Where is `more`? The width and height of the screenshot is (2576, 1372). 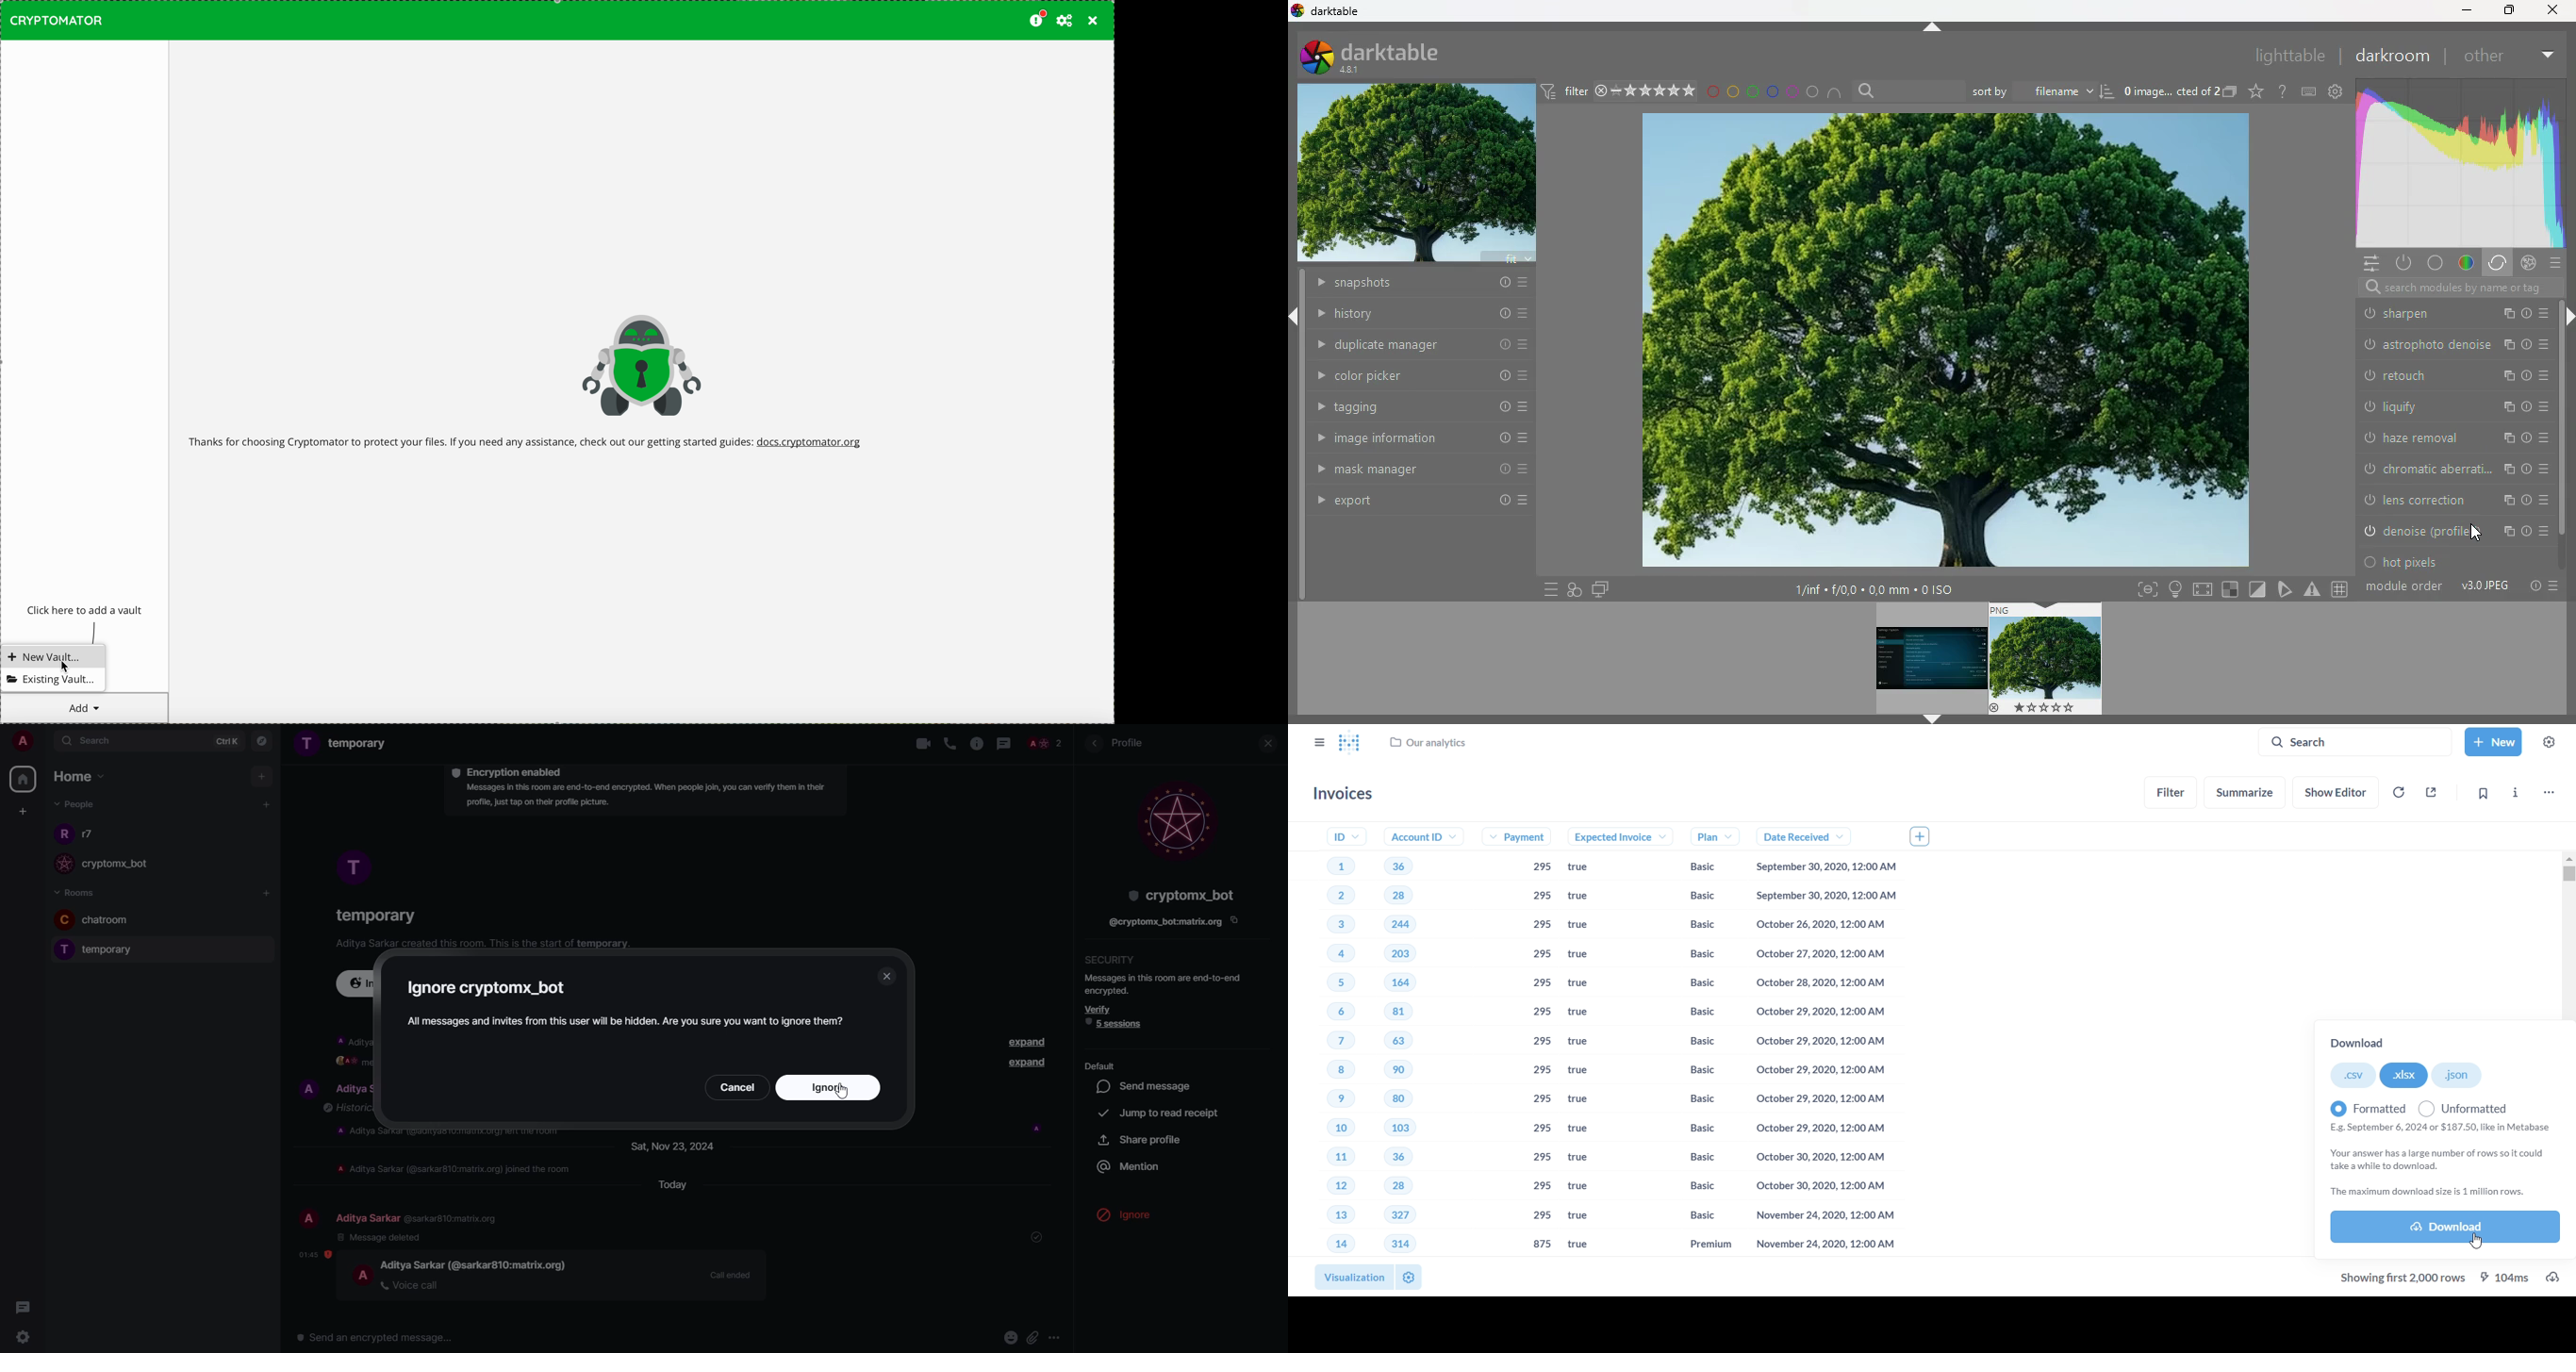
more is located at coordinates (2529, 374).